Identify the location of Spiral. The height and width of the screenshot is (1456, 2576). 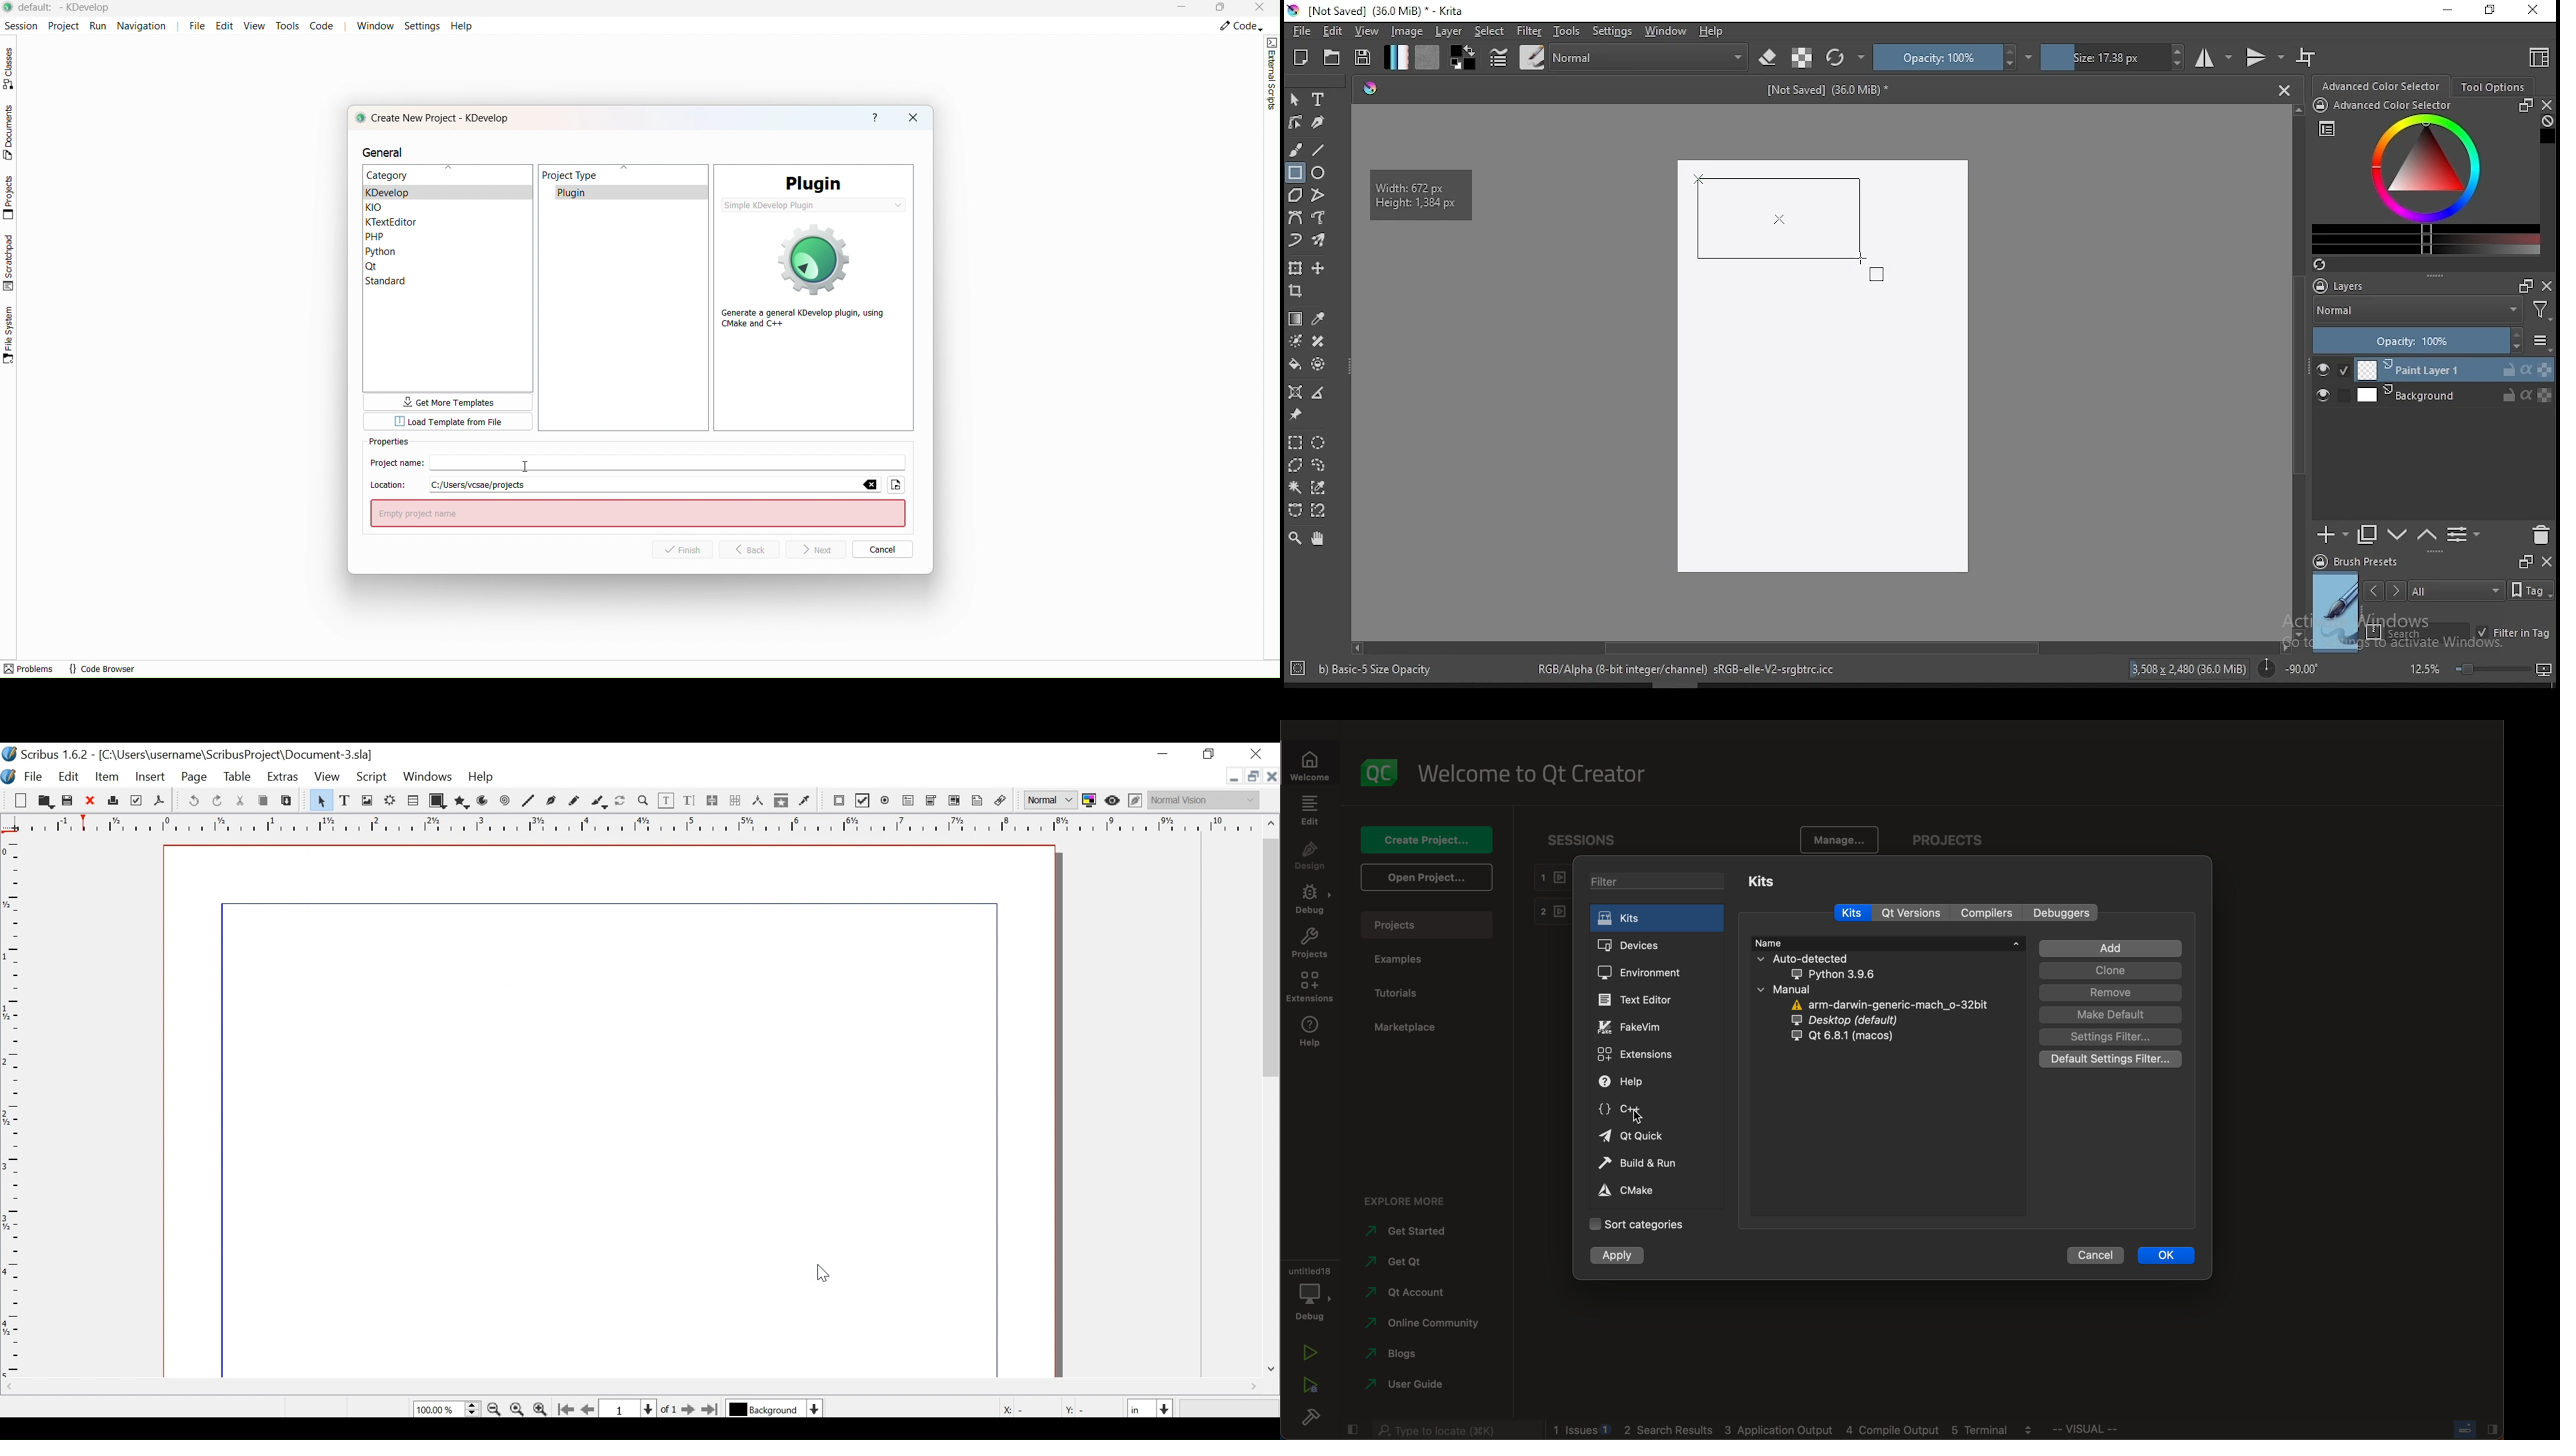
(505, 802).